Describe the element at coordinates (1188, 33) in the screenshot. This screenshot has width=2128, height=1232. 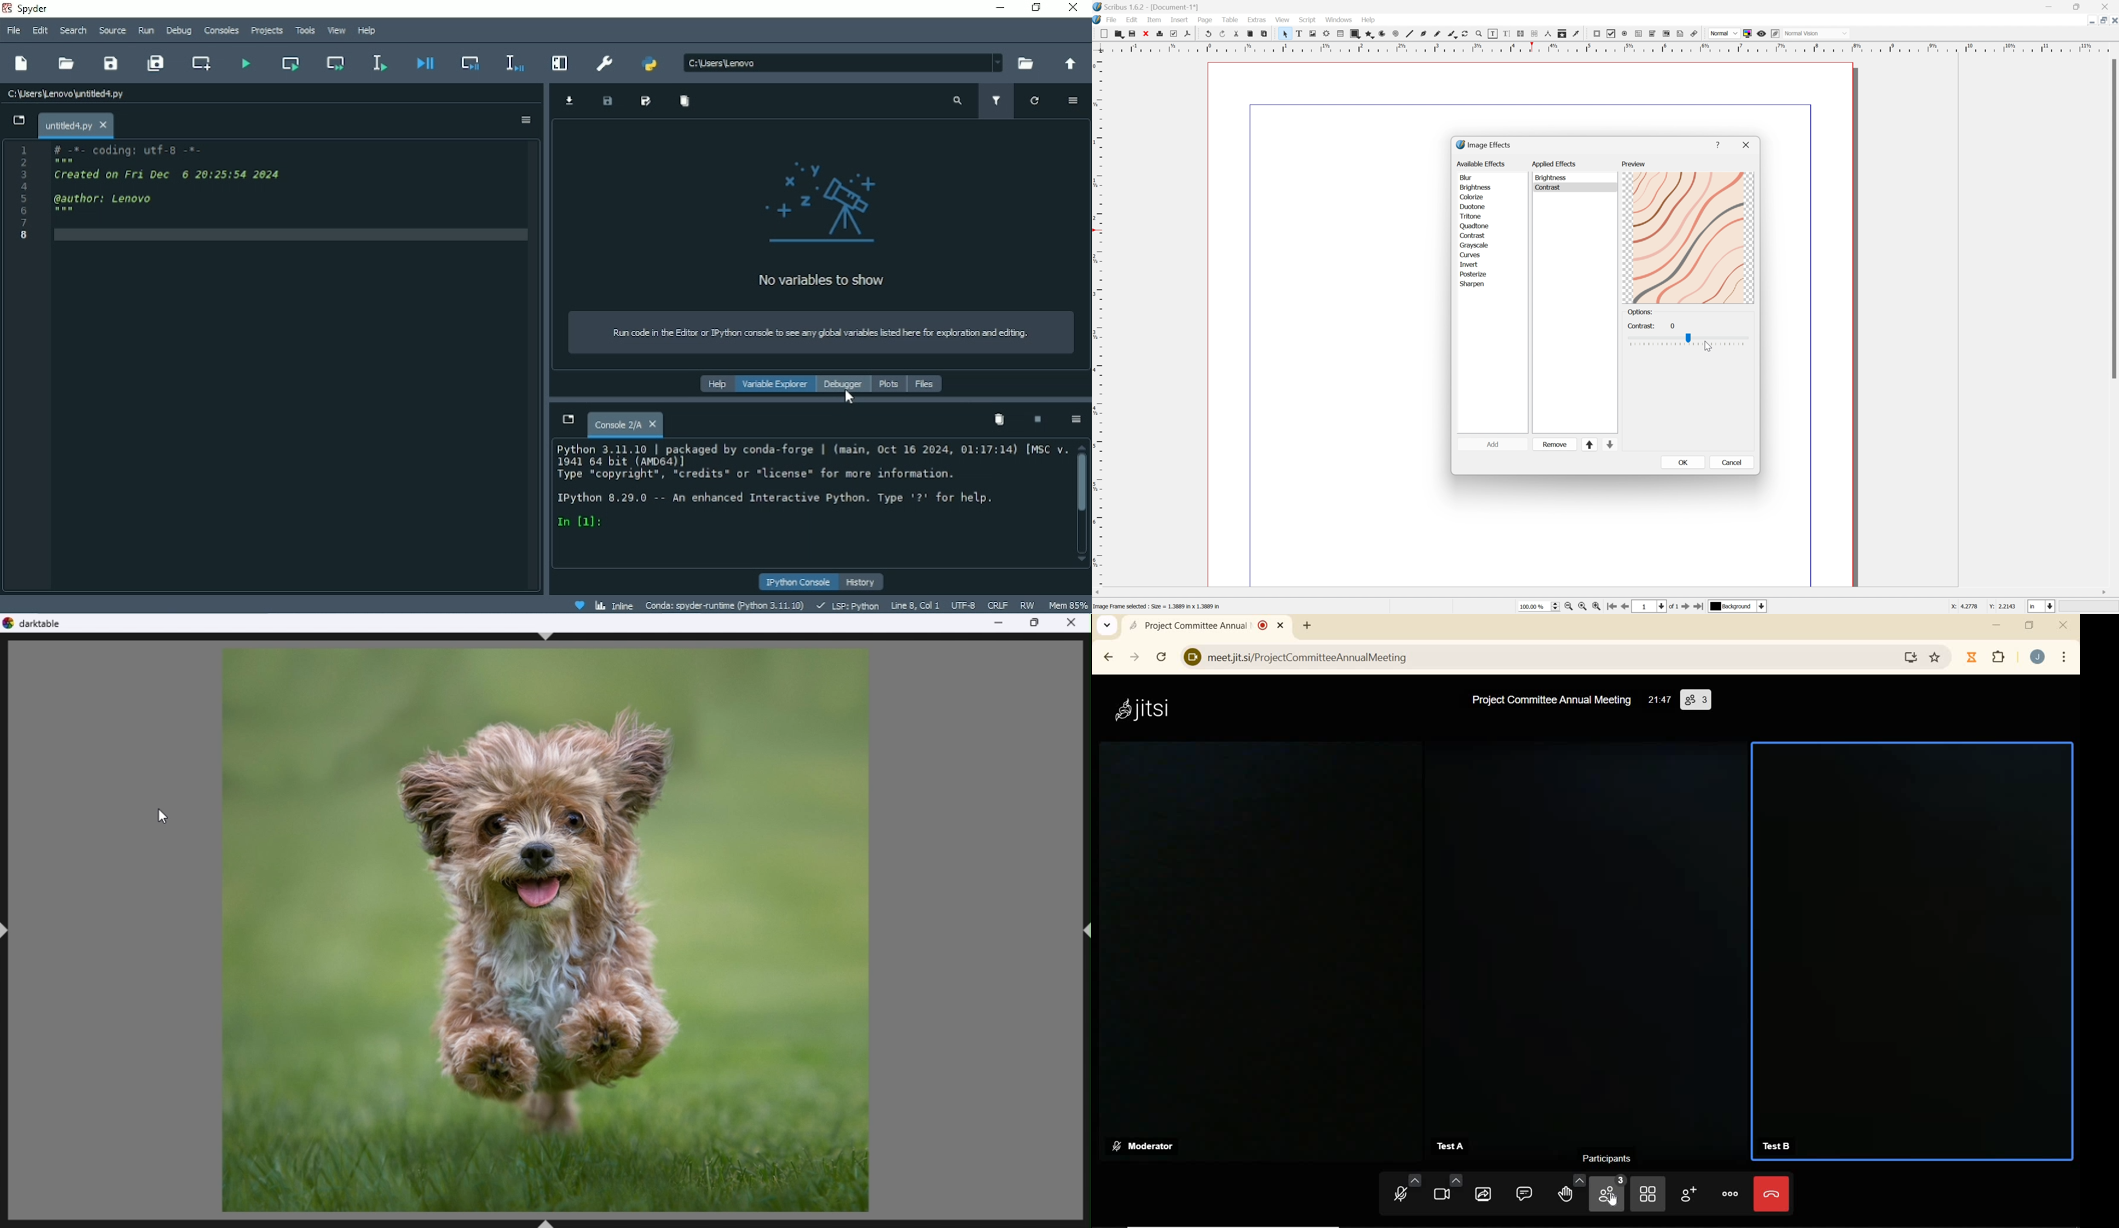
I see `Save as PDF` at that location.